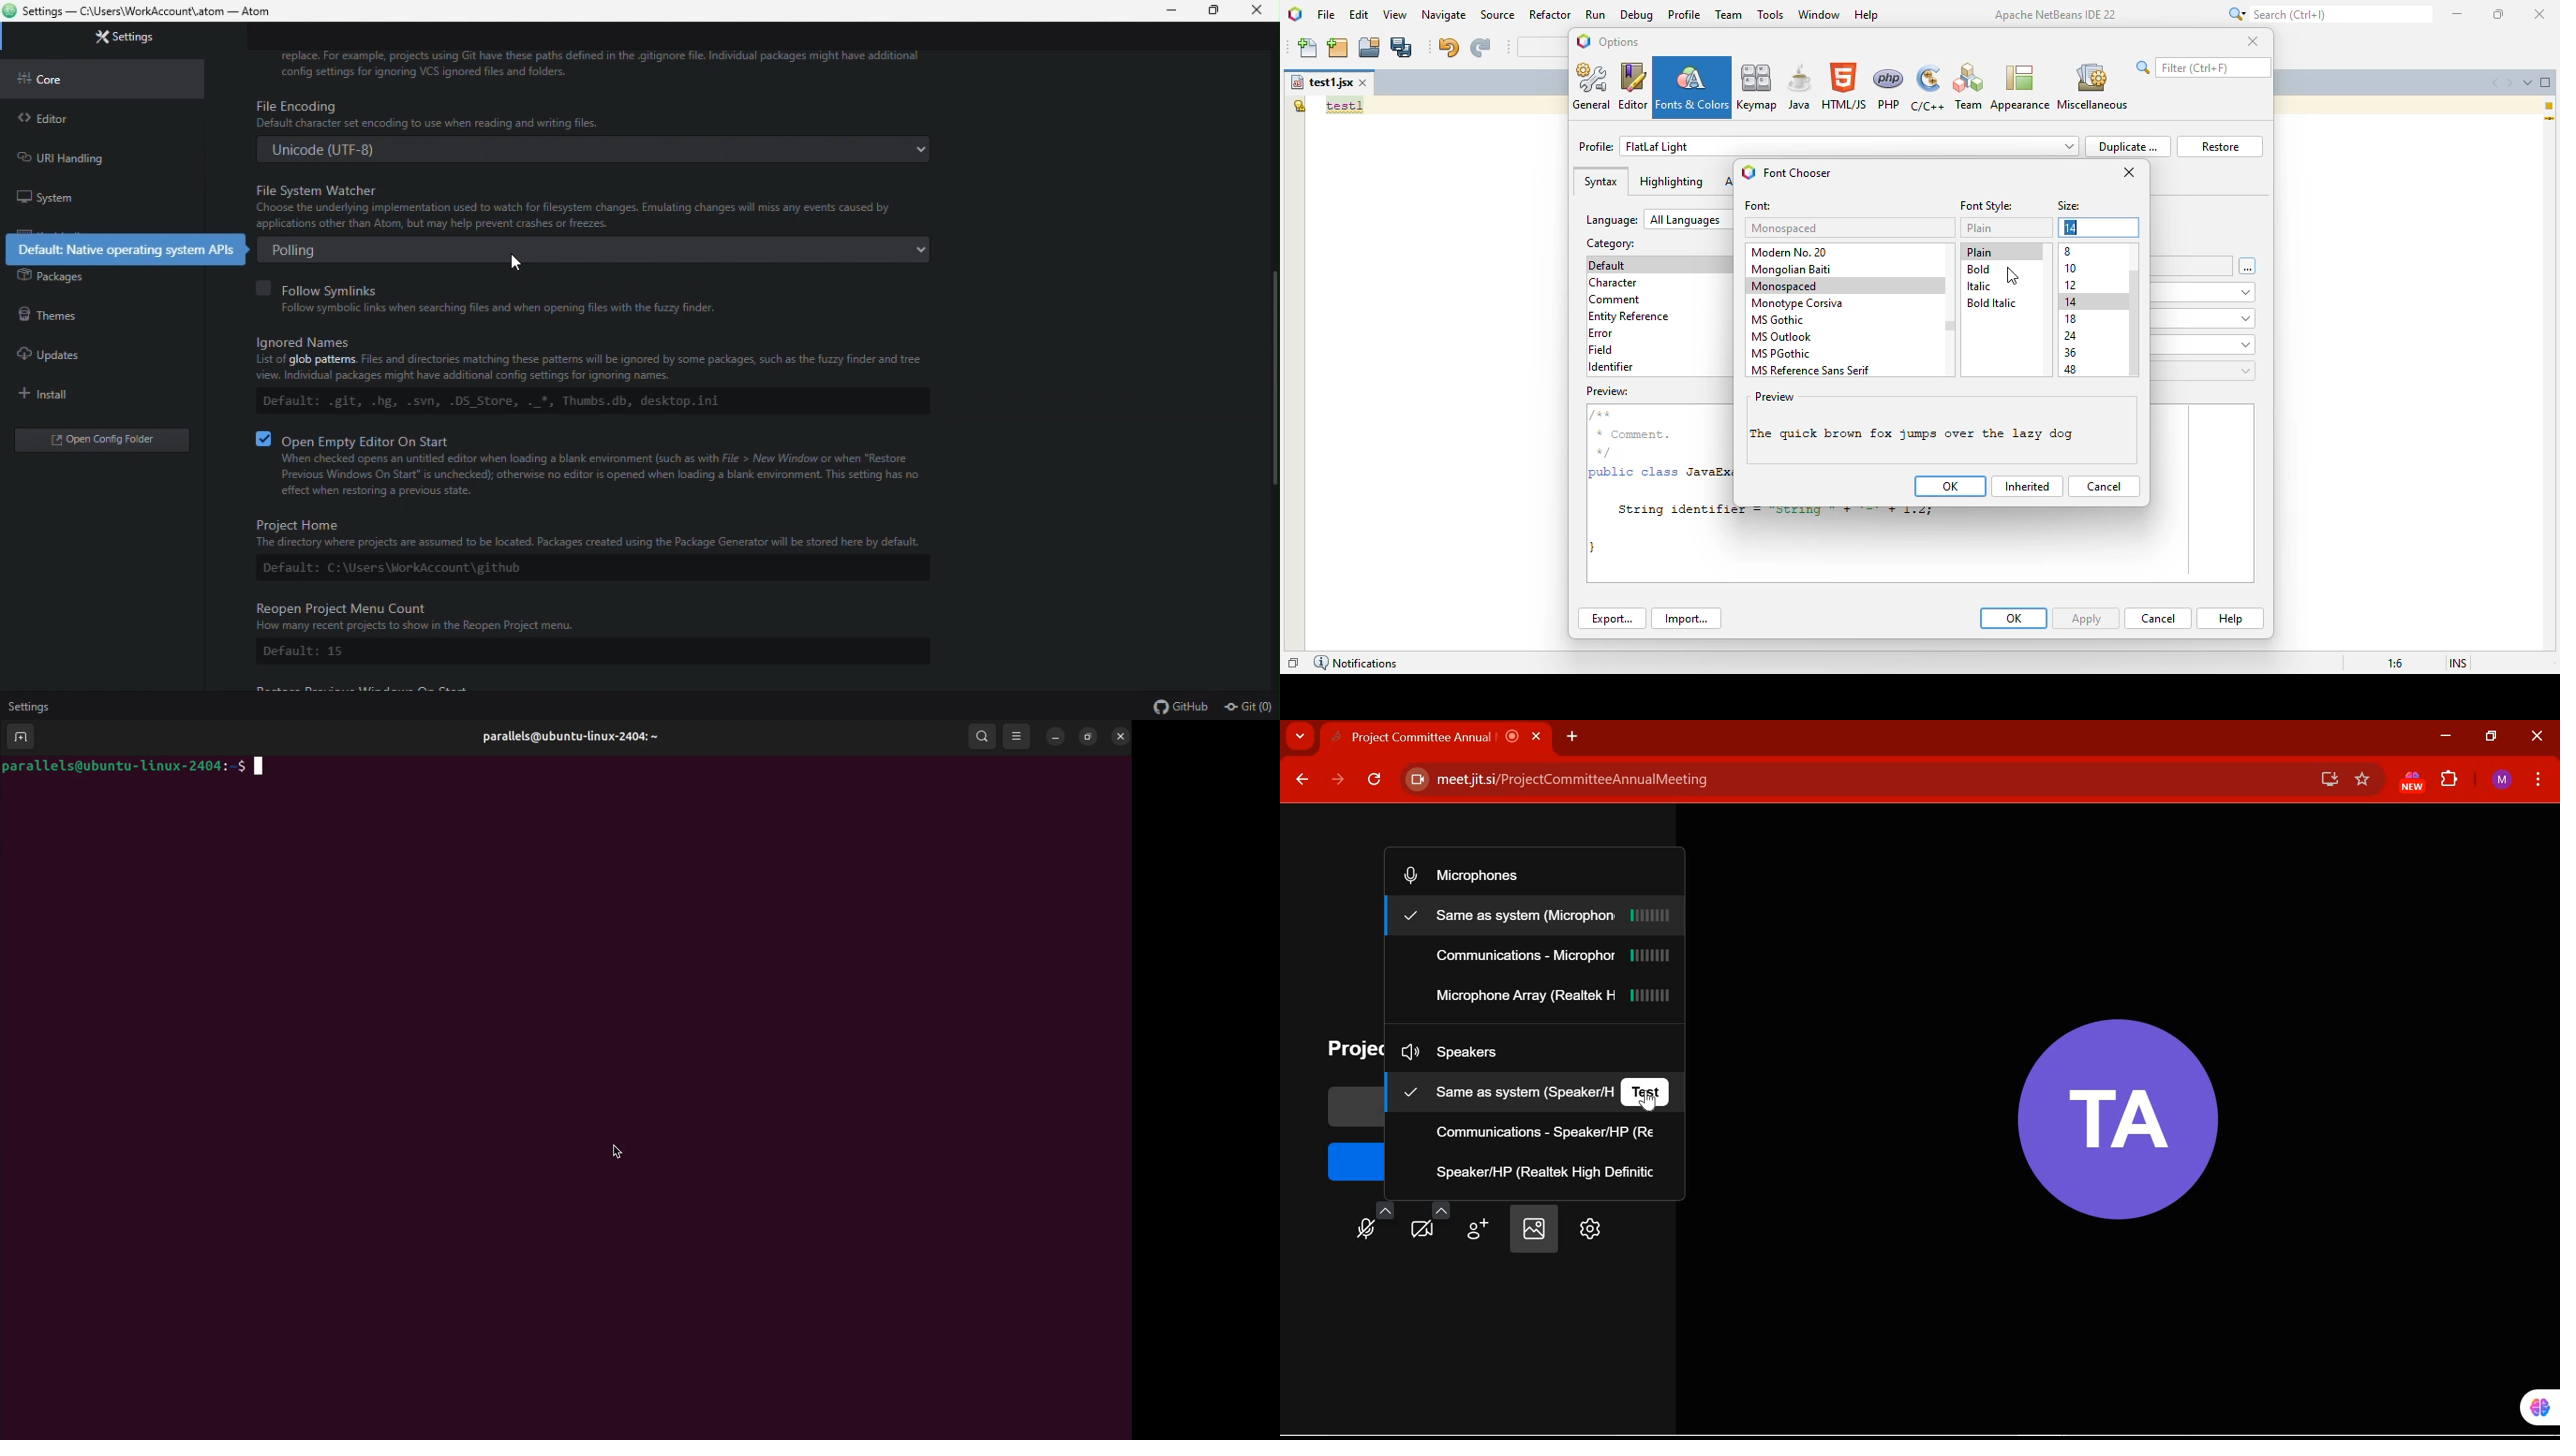  I want to click on same as system (speaker), so click(1504, 1090).